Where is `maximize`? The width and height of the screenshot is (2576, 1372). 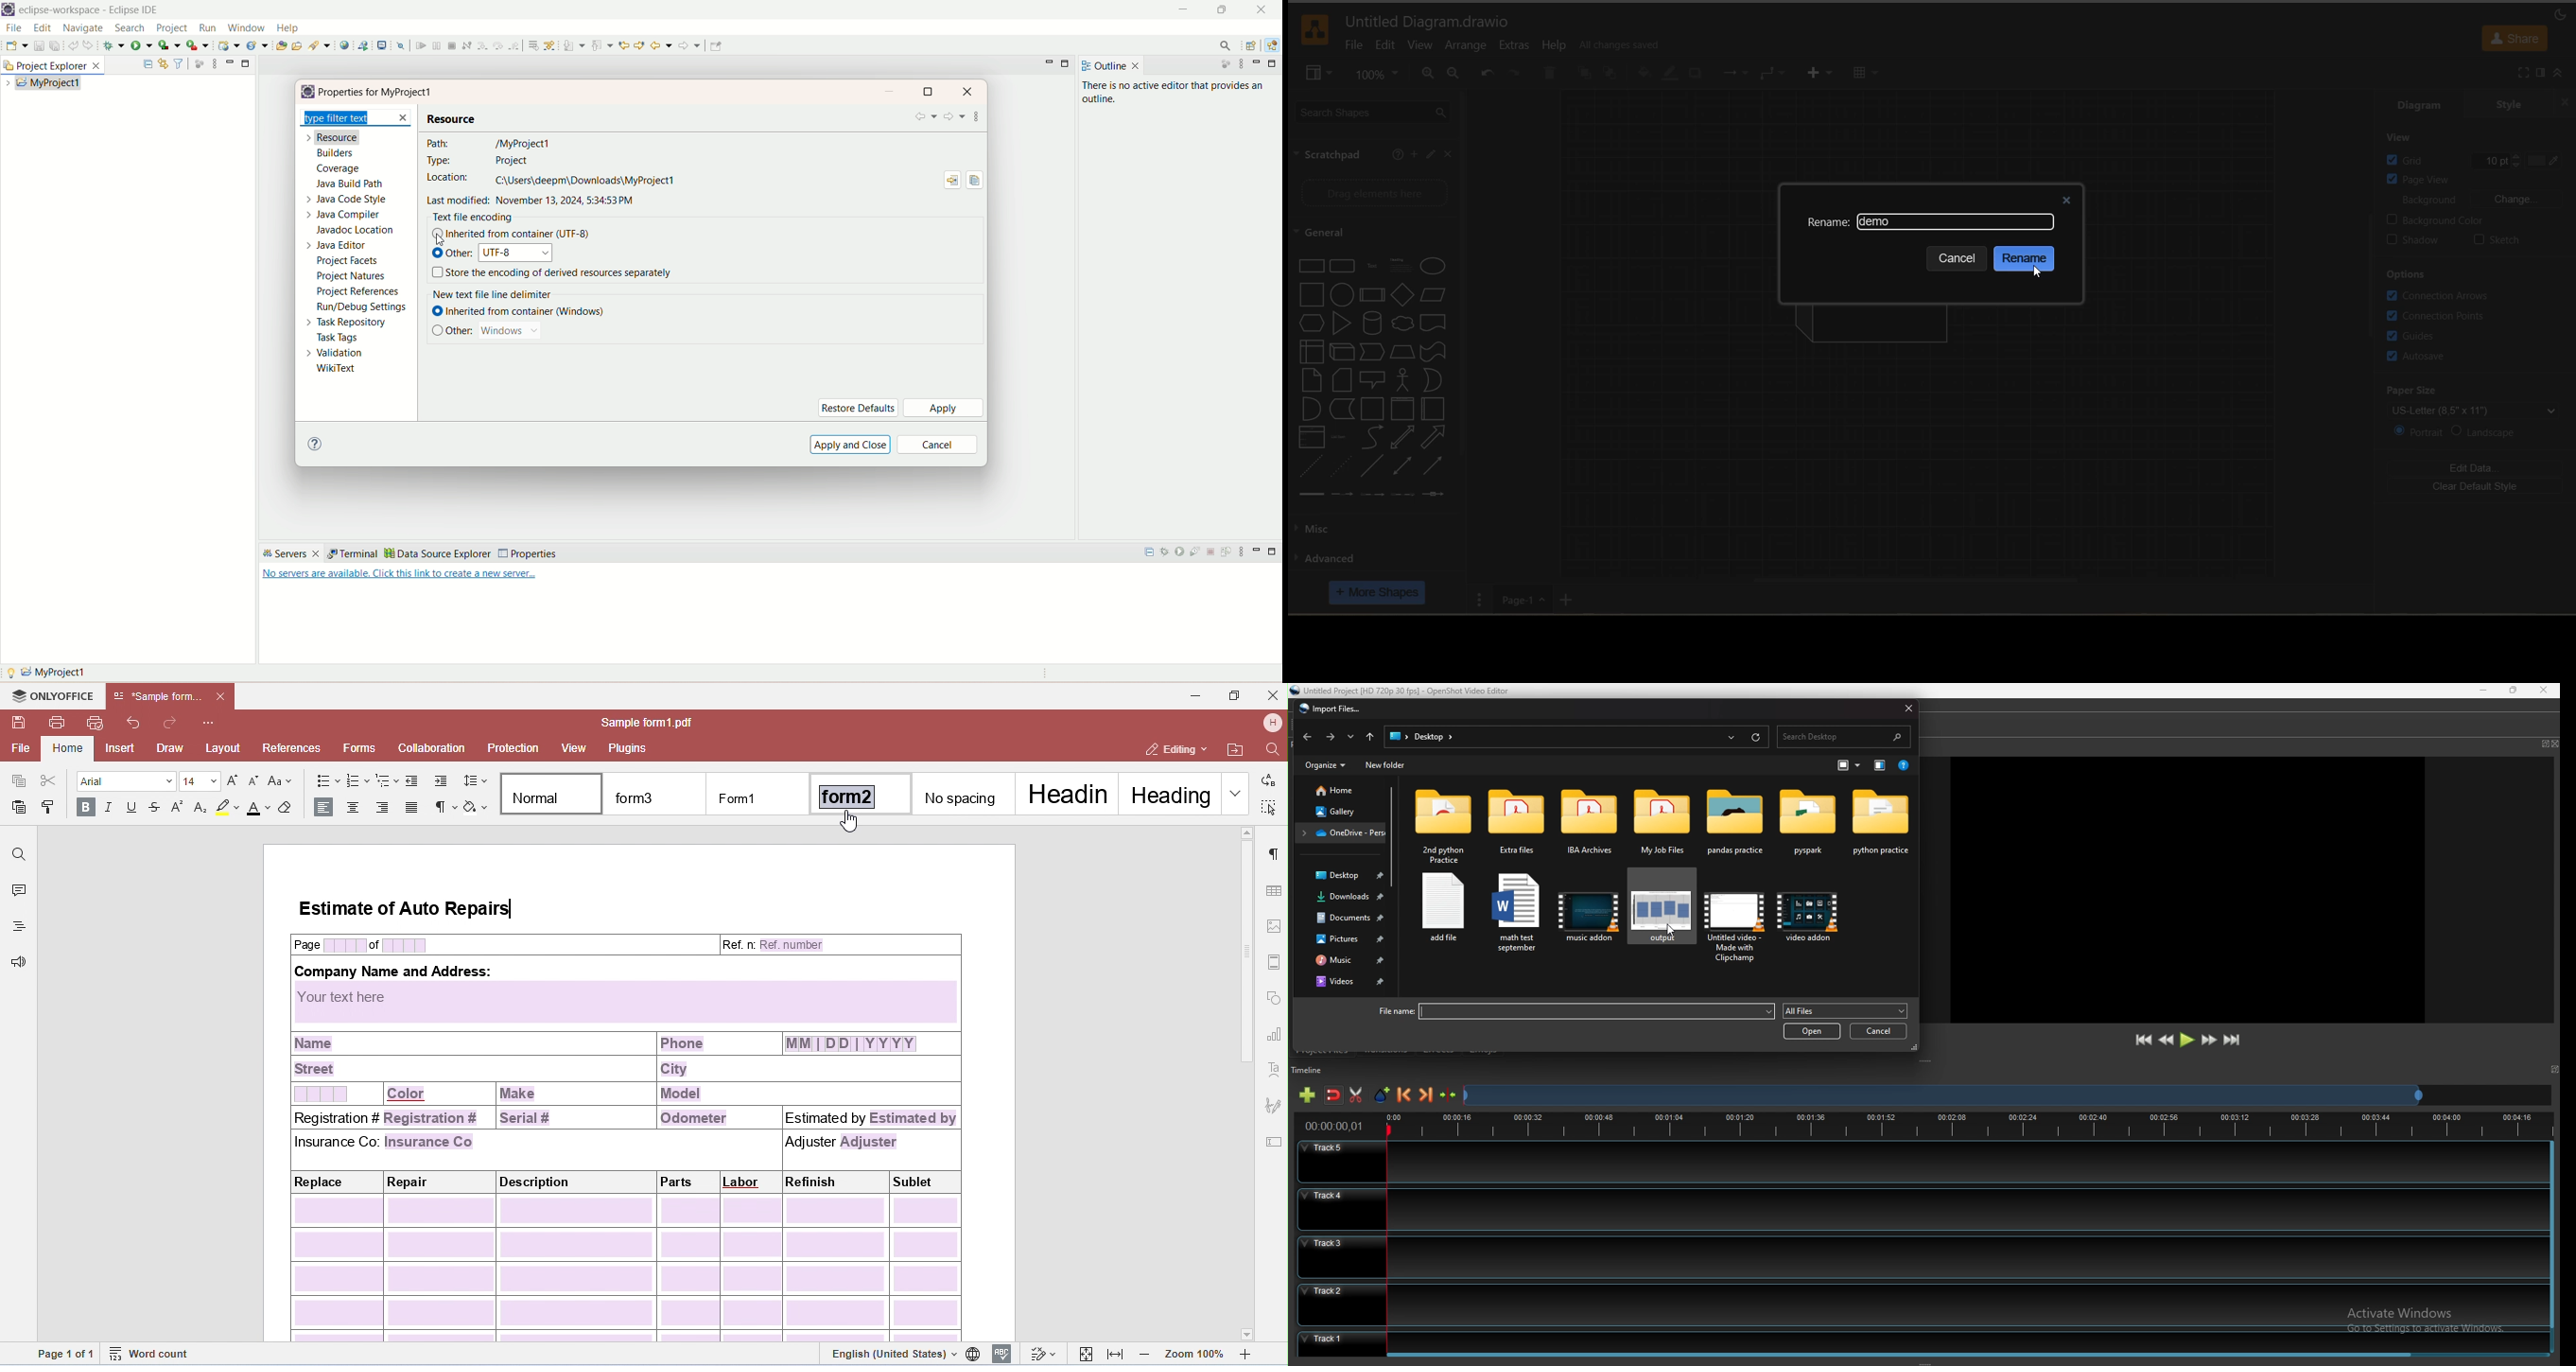
maximize is located at coordinates (1221, 11).